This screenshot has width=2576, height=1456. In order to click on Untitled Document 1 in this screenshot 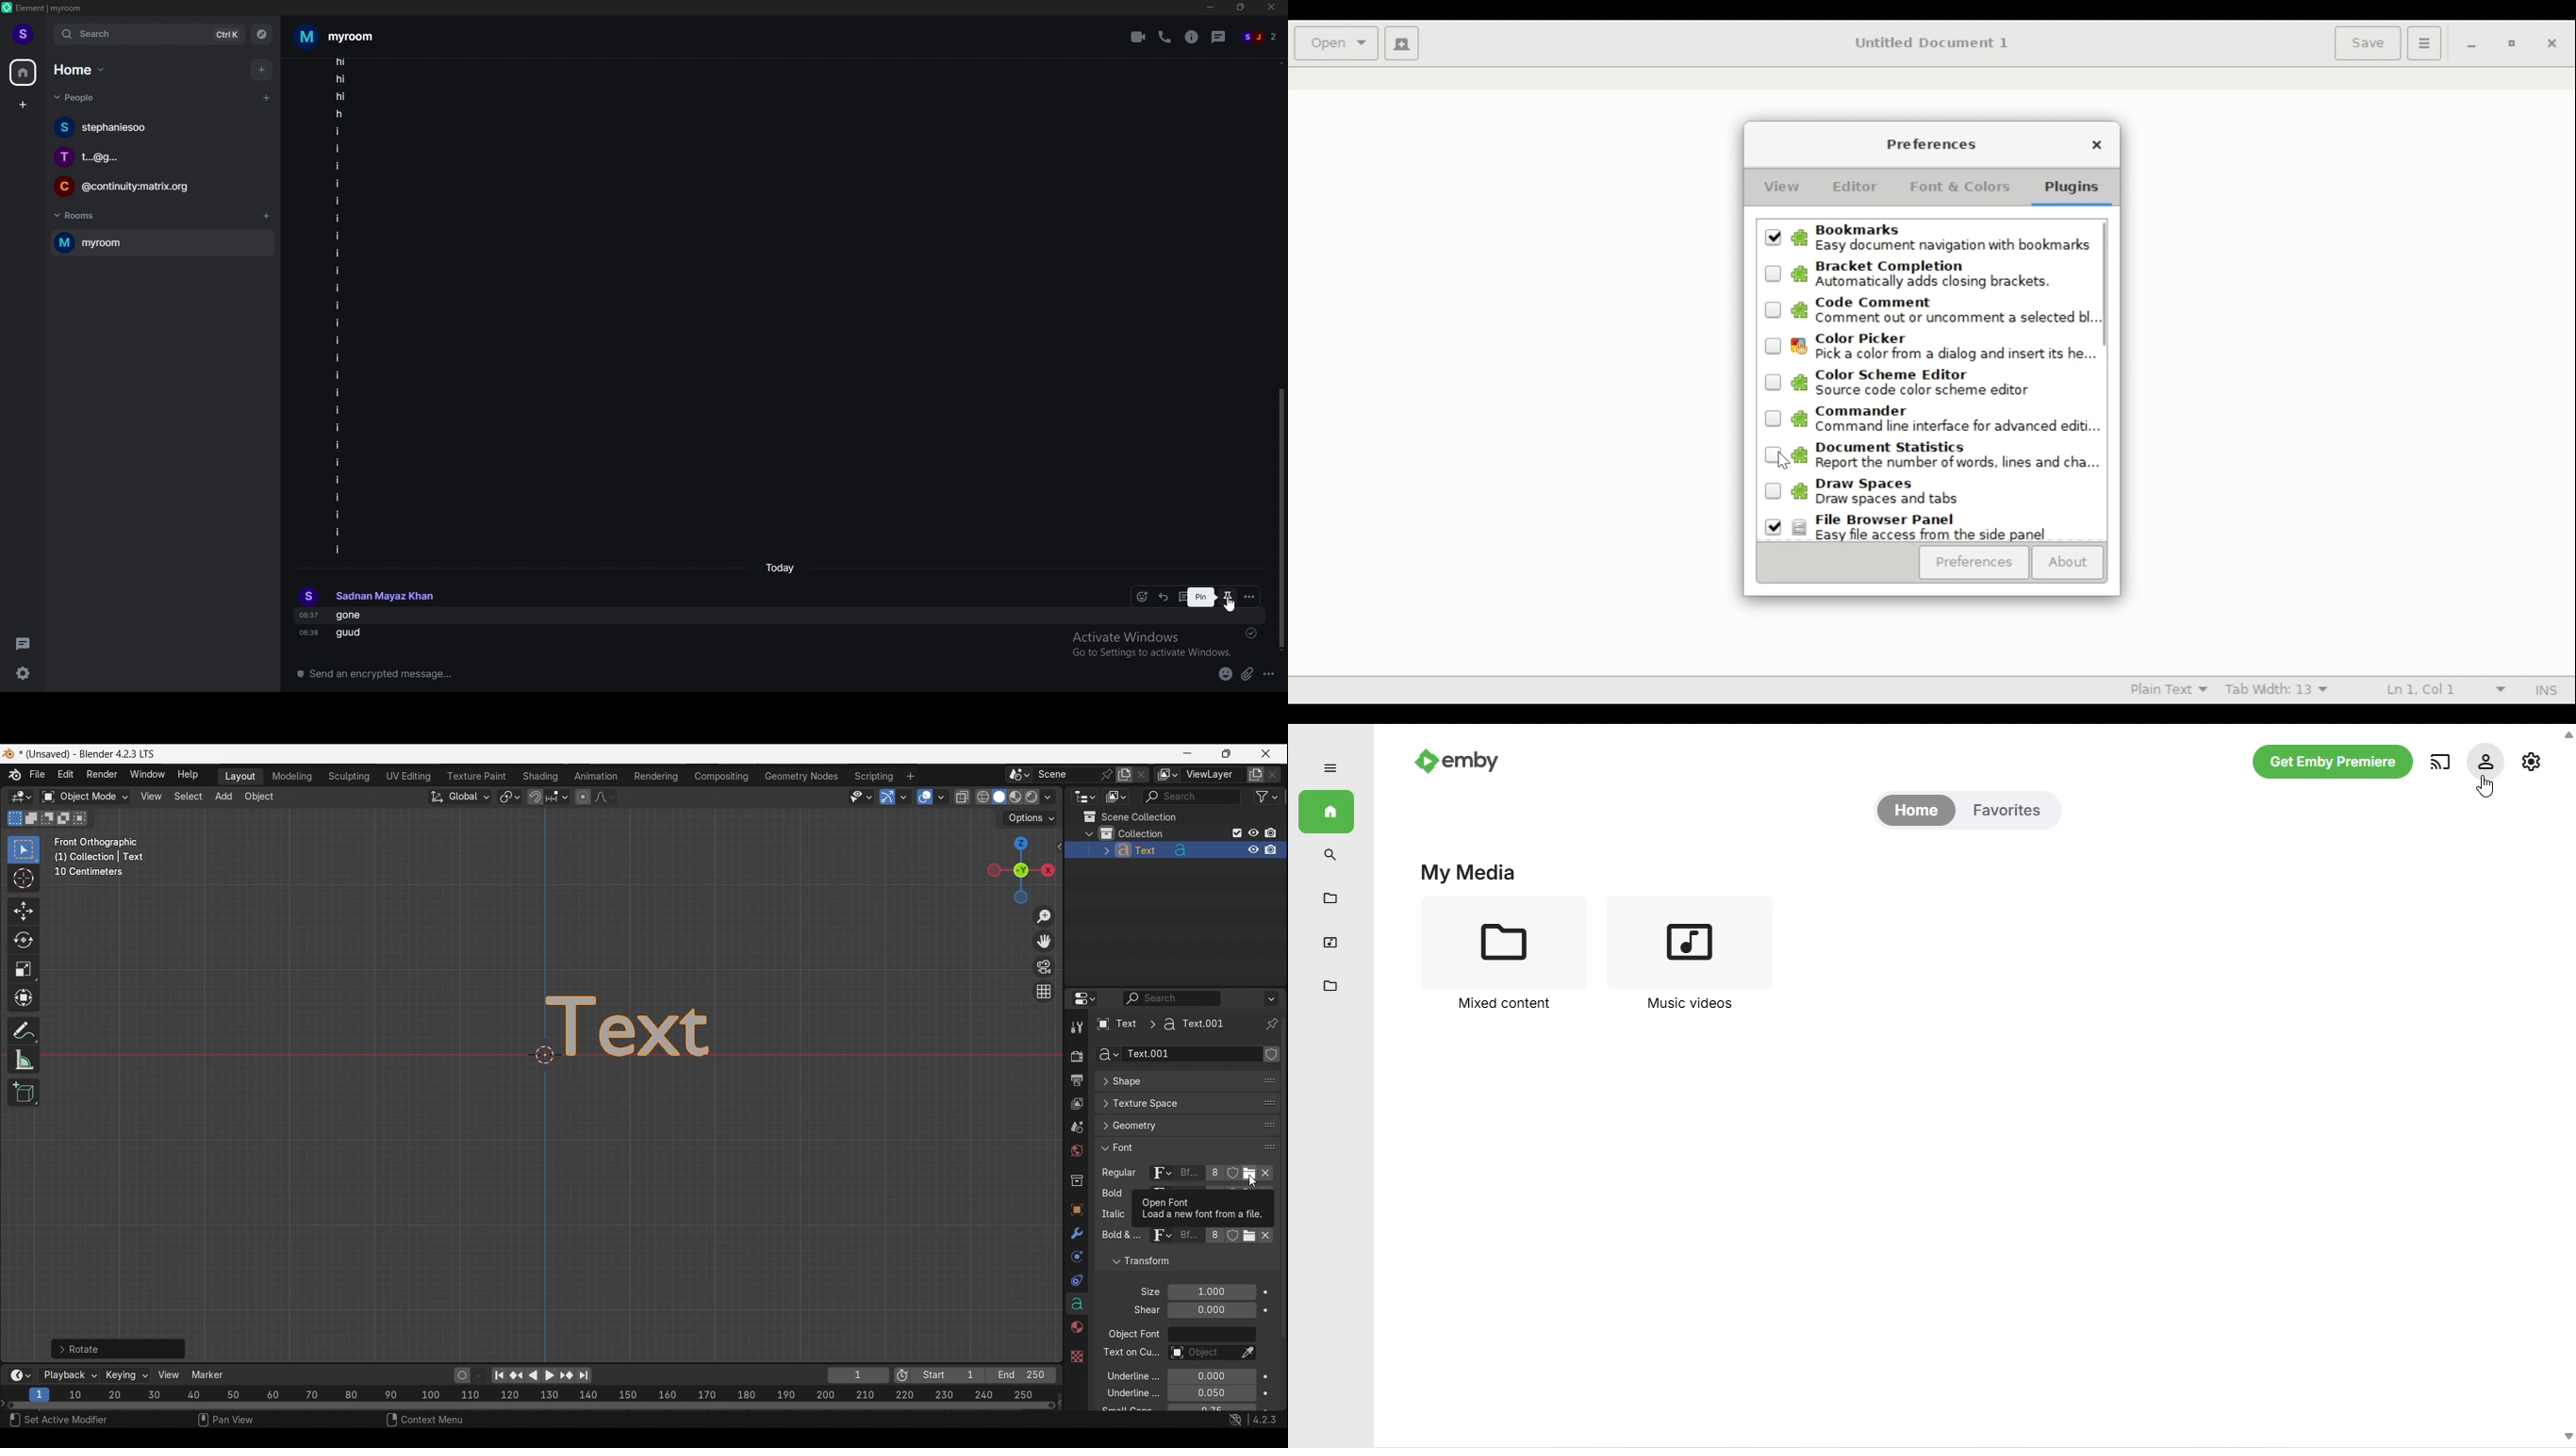, I will do `click(1934, 43)`.